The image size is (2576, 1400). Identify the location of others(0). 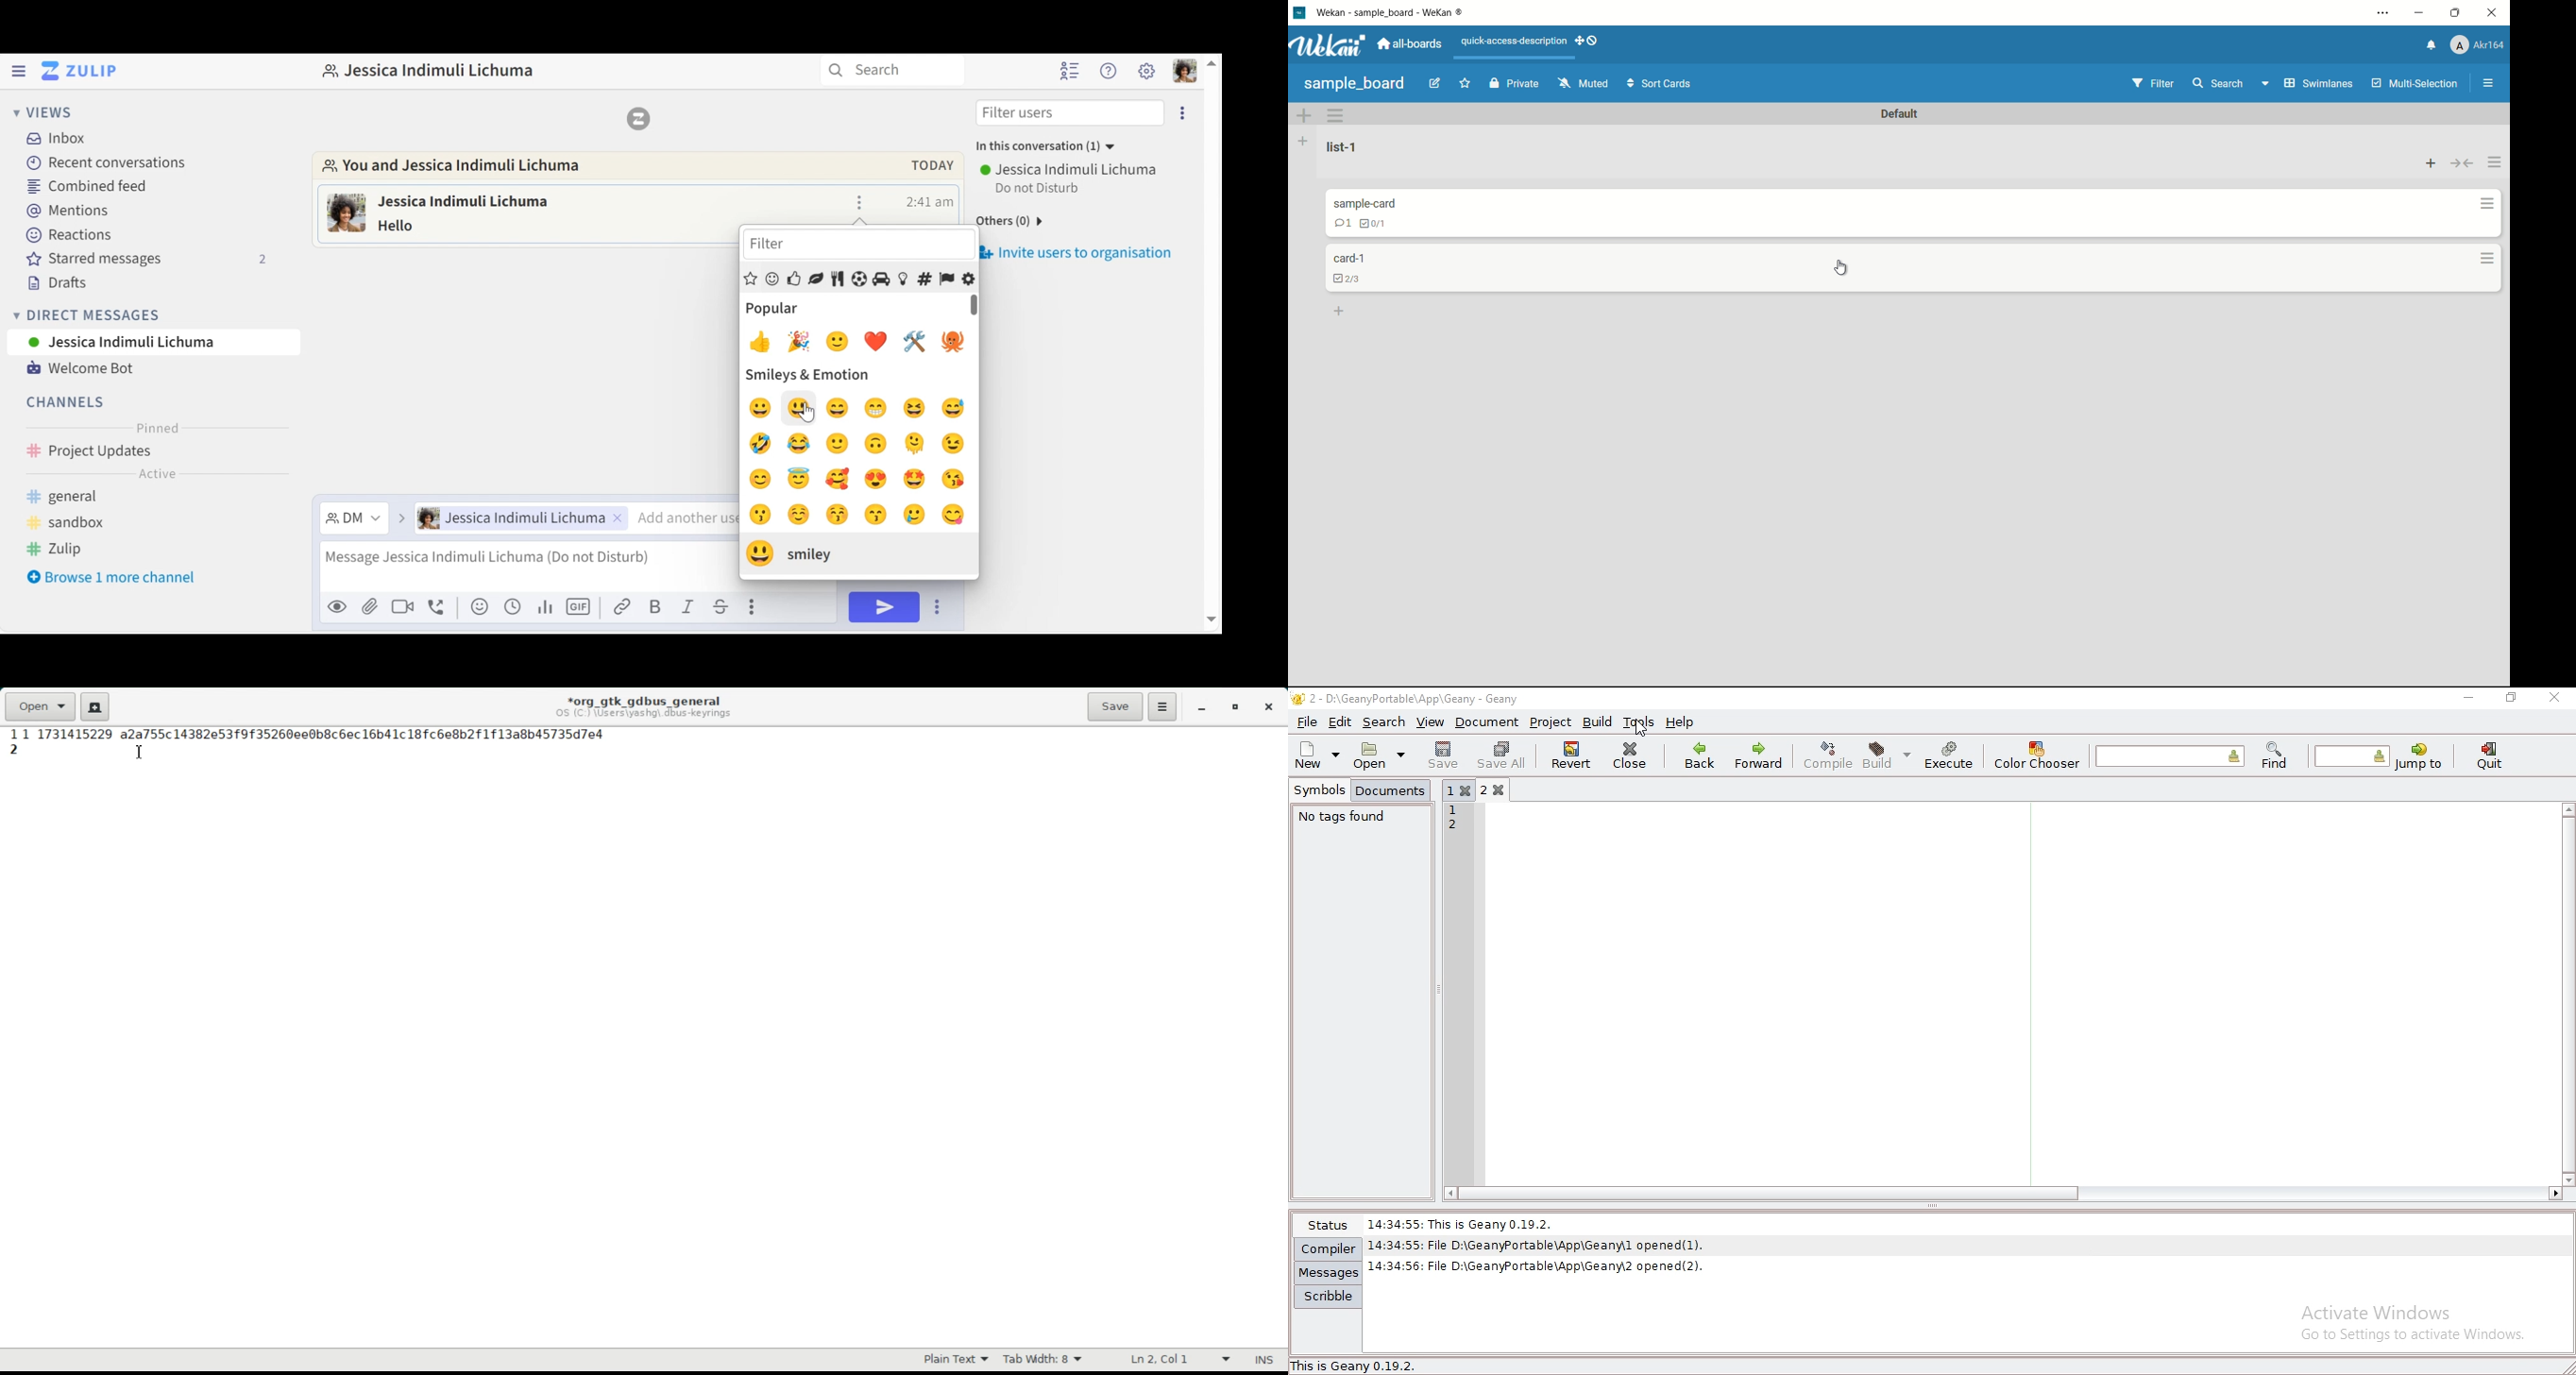
(1008, 222).